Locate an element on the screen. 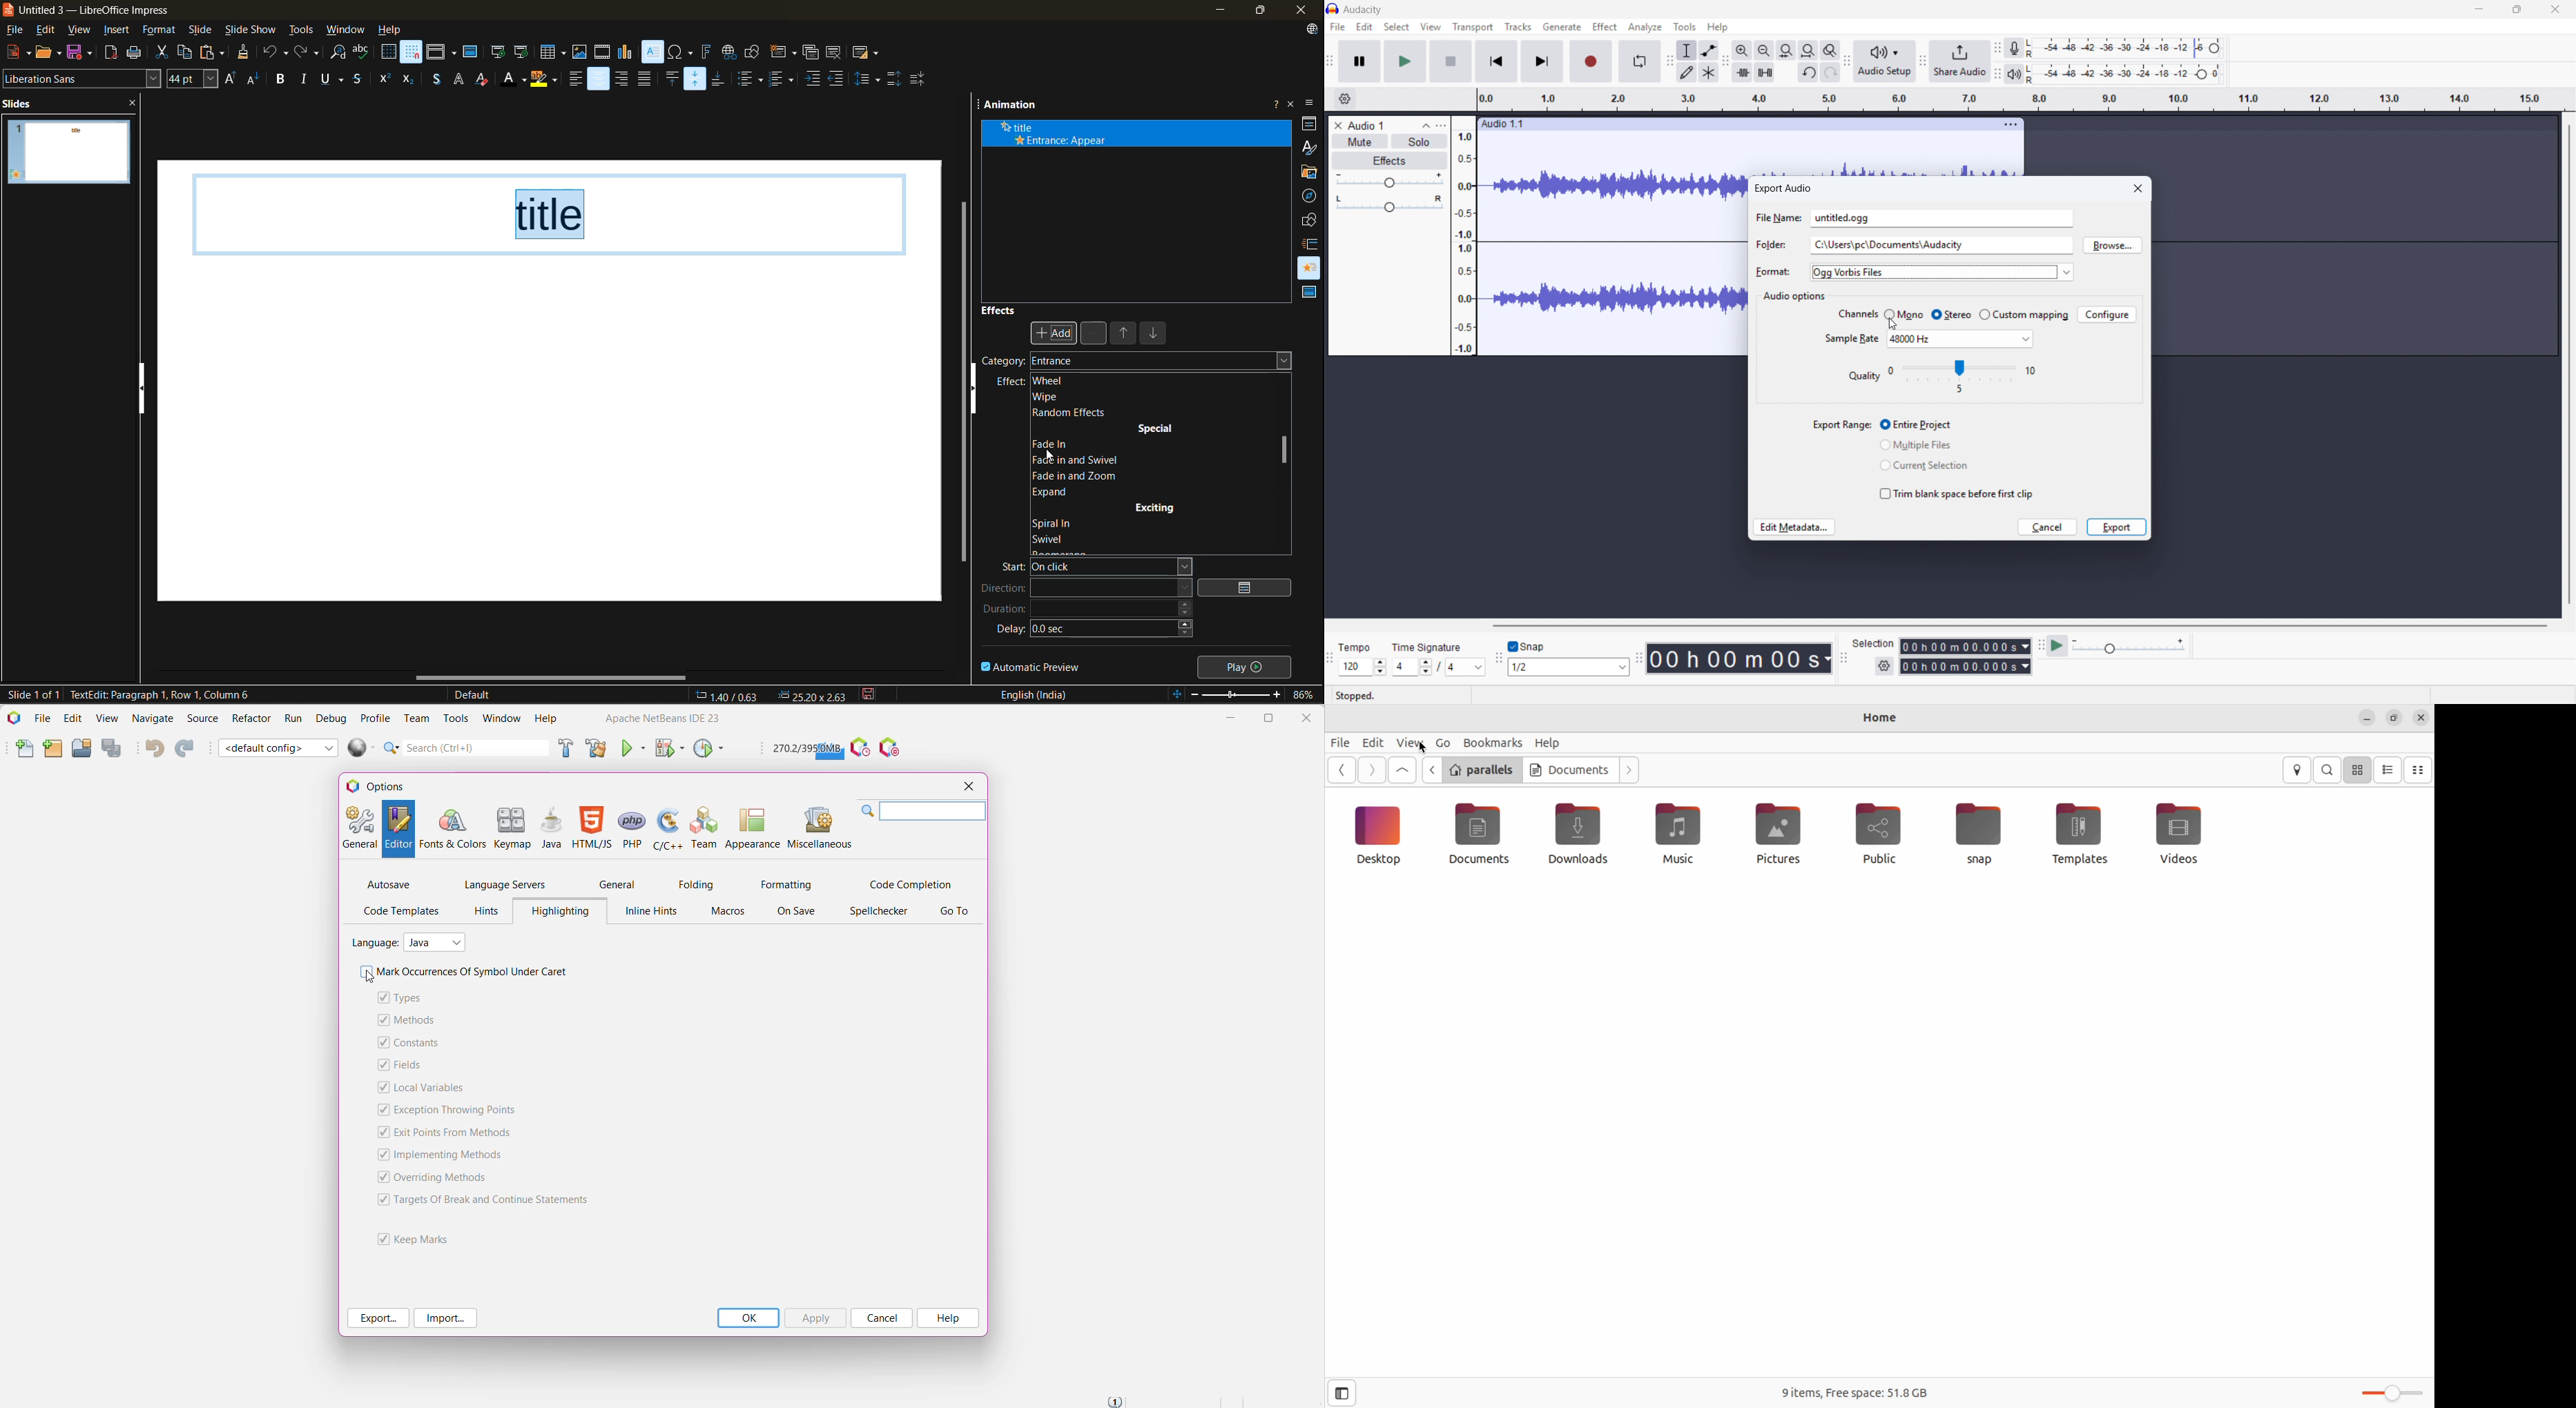  close  is located at coordinates (2555, 10).